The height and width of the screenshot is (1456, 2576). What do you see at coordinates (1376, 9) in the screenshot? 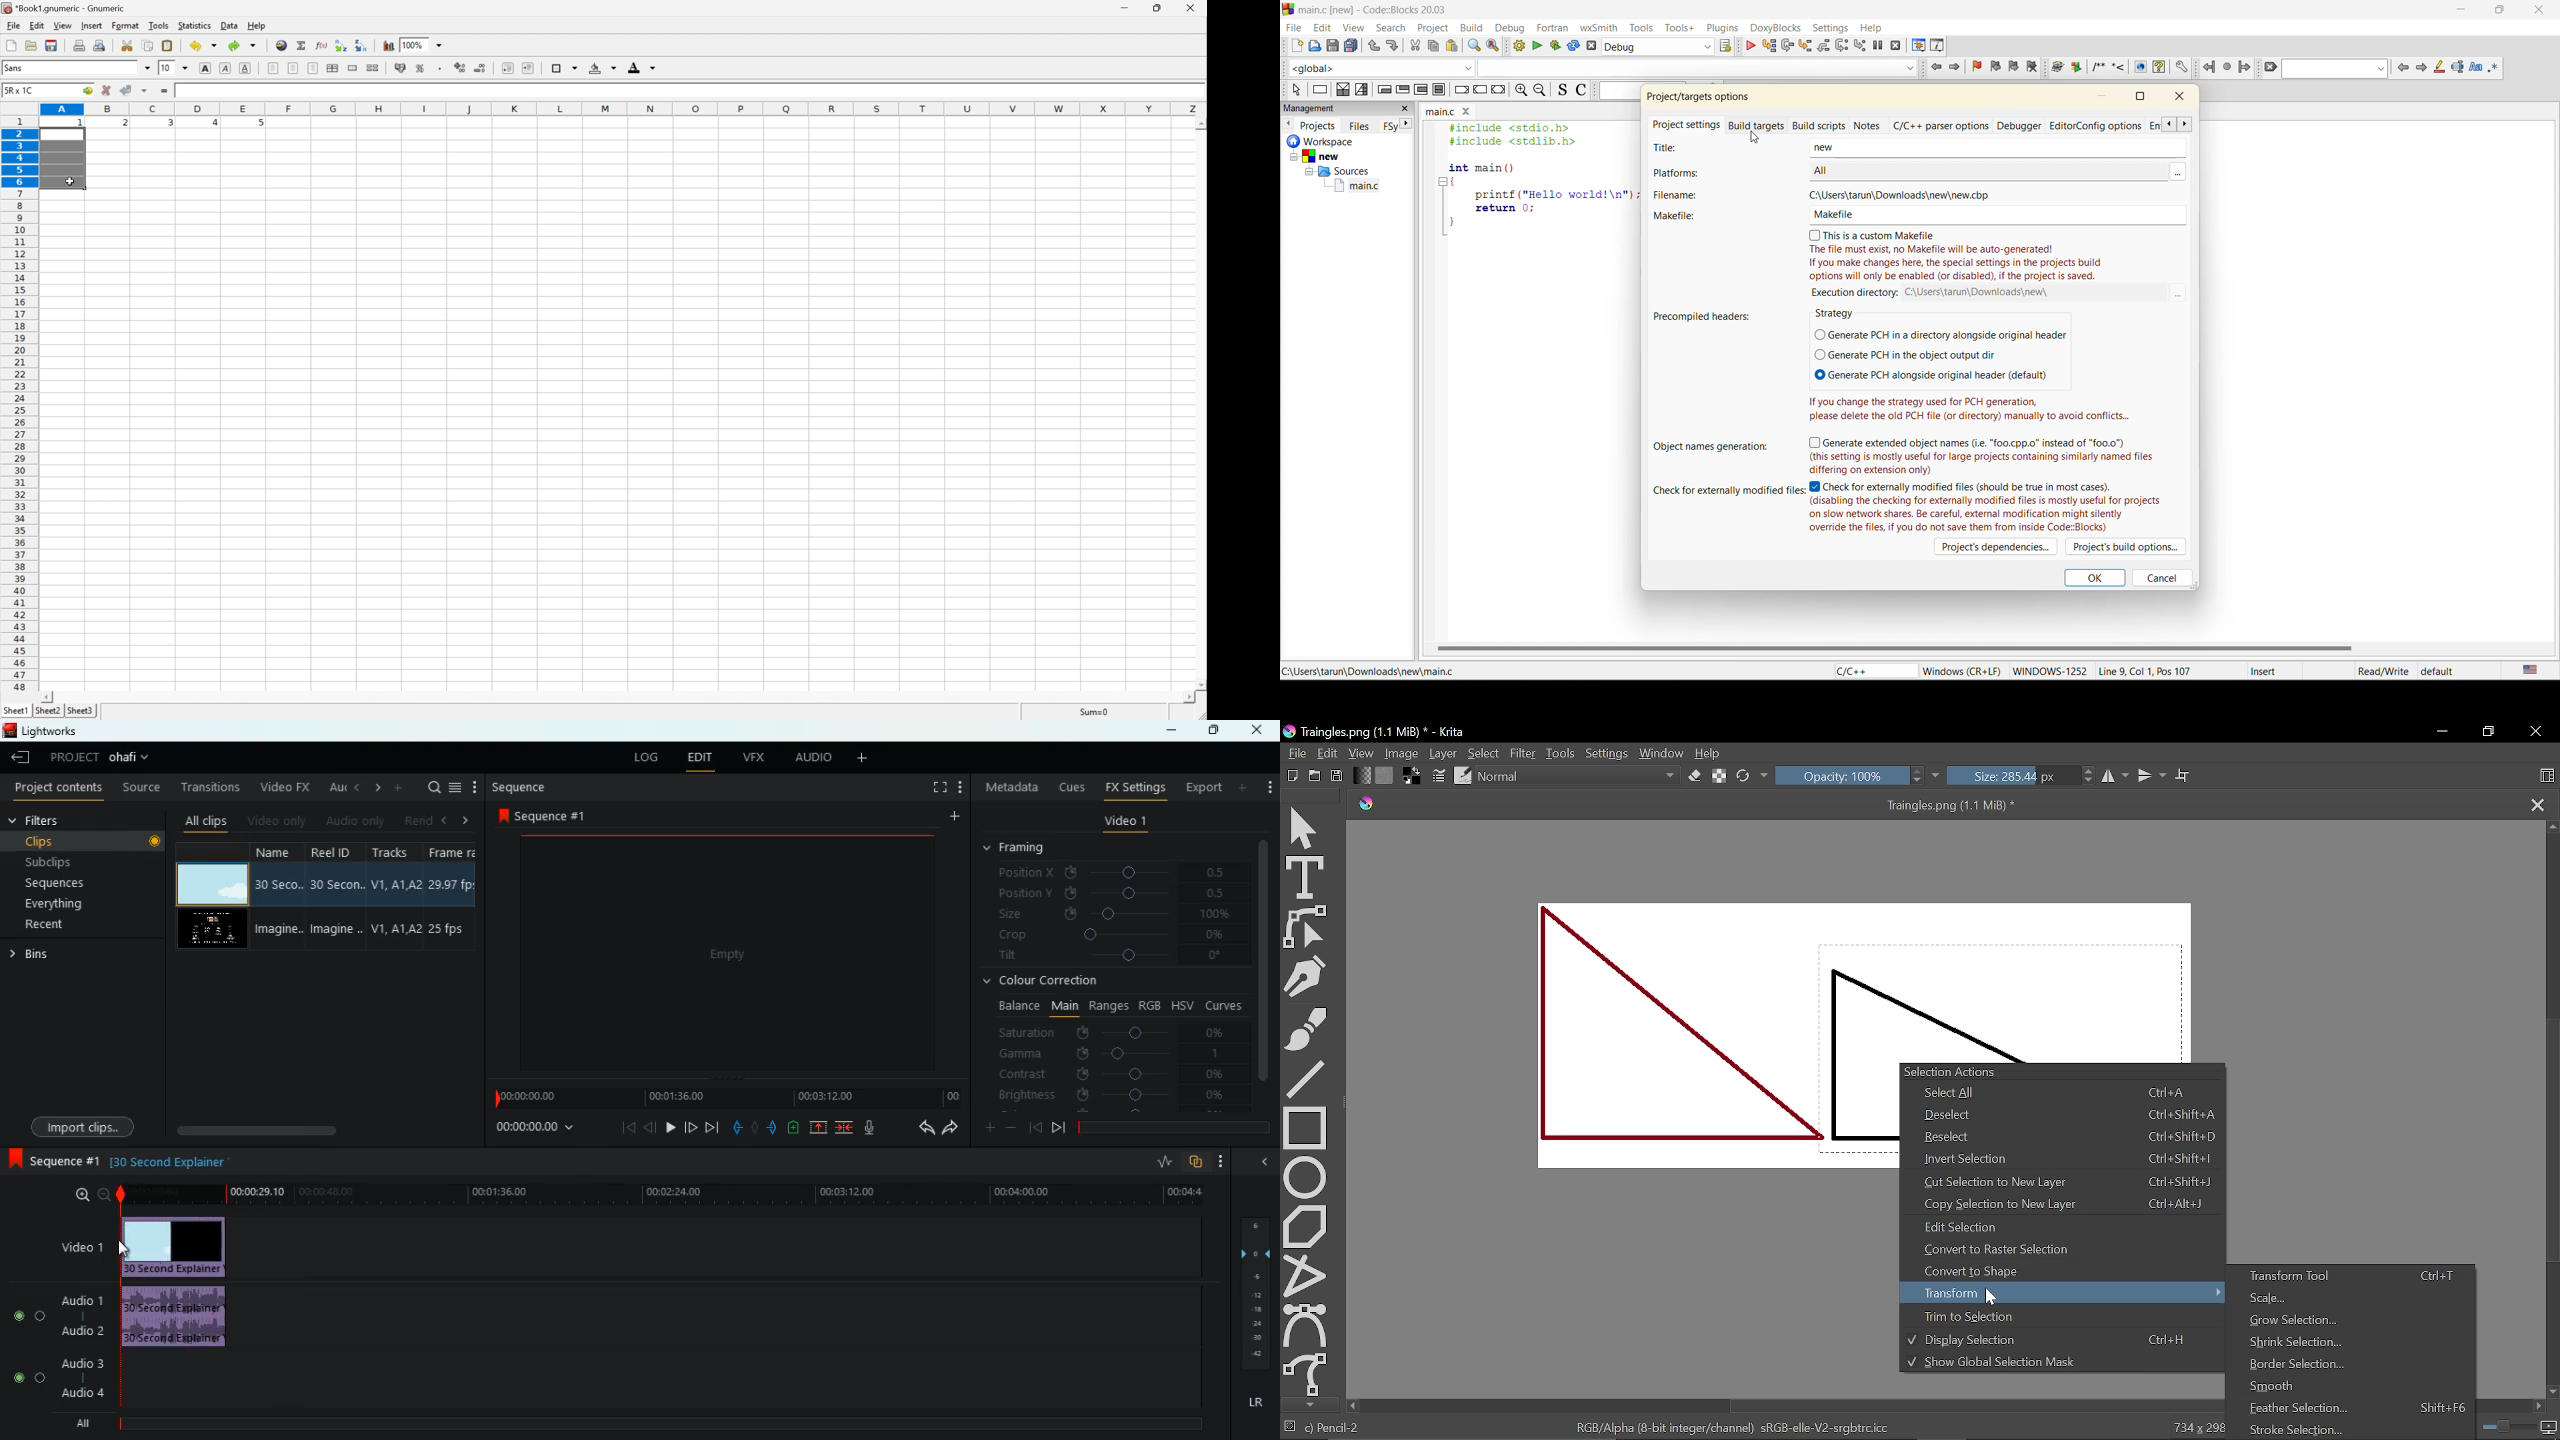
I see `main.c [new] - Code::Blocks 20.03` at bounding box center [1376, 9].